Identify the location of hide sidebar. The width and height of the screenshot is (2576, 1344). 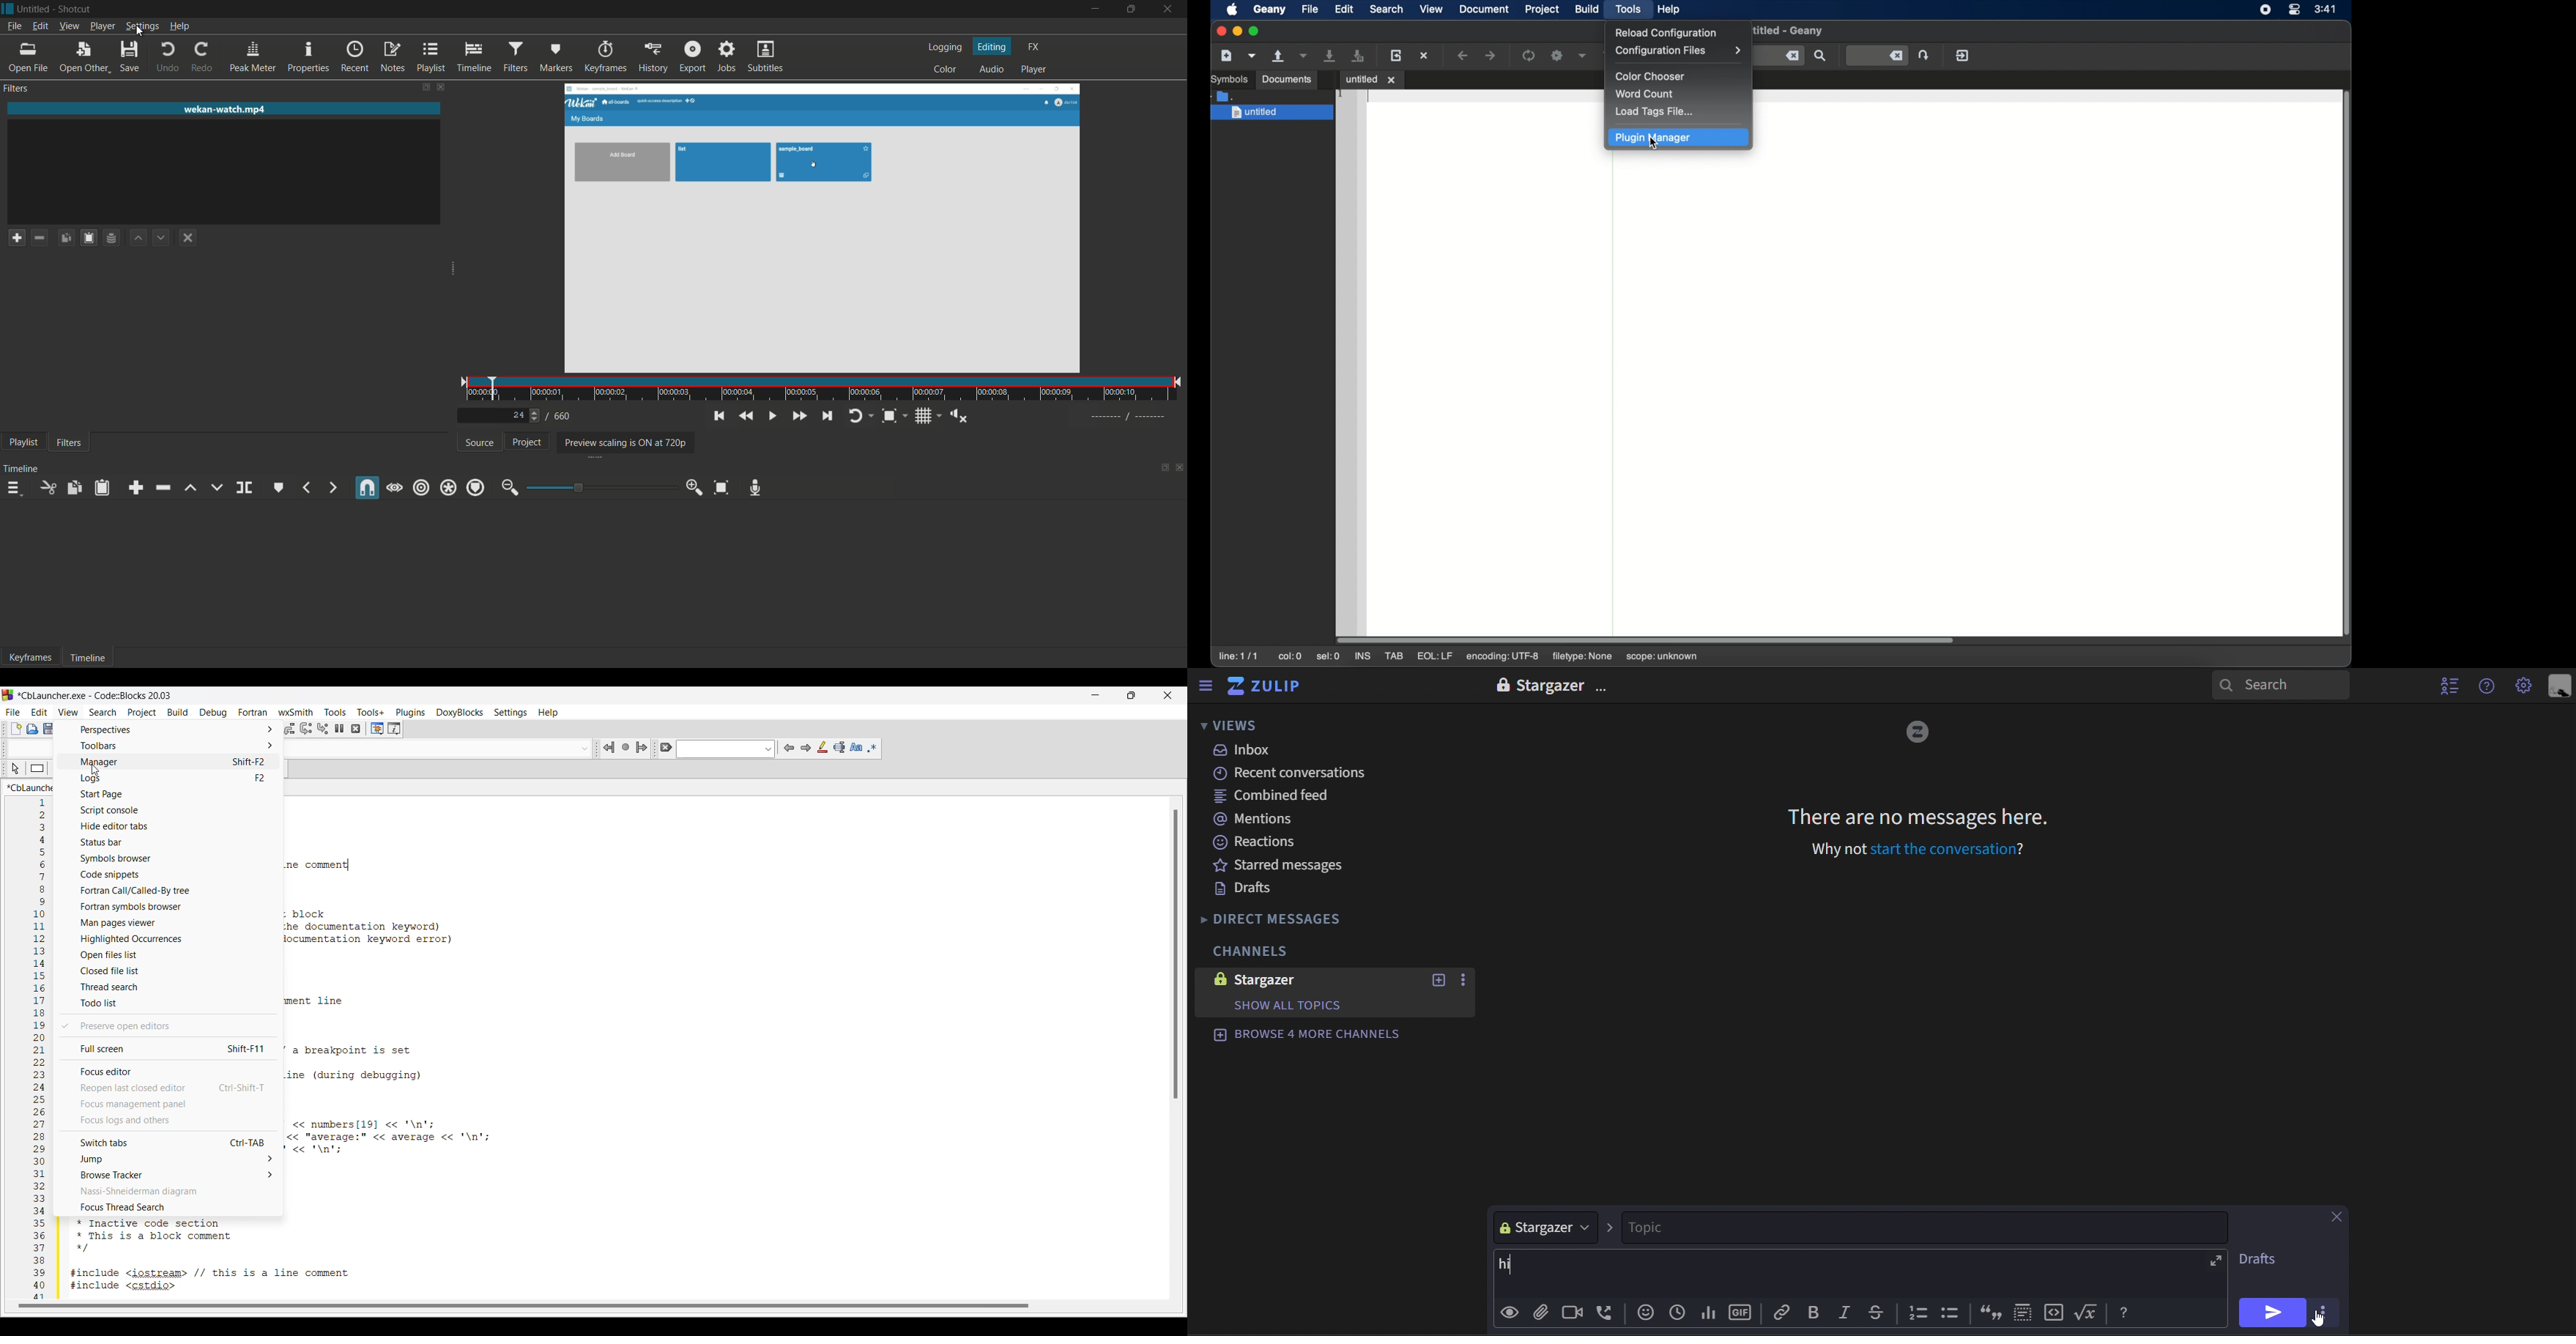
(1206, 686).